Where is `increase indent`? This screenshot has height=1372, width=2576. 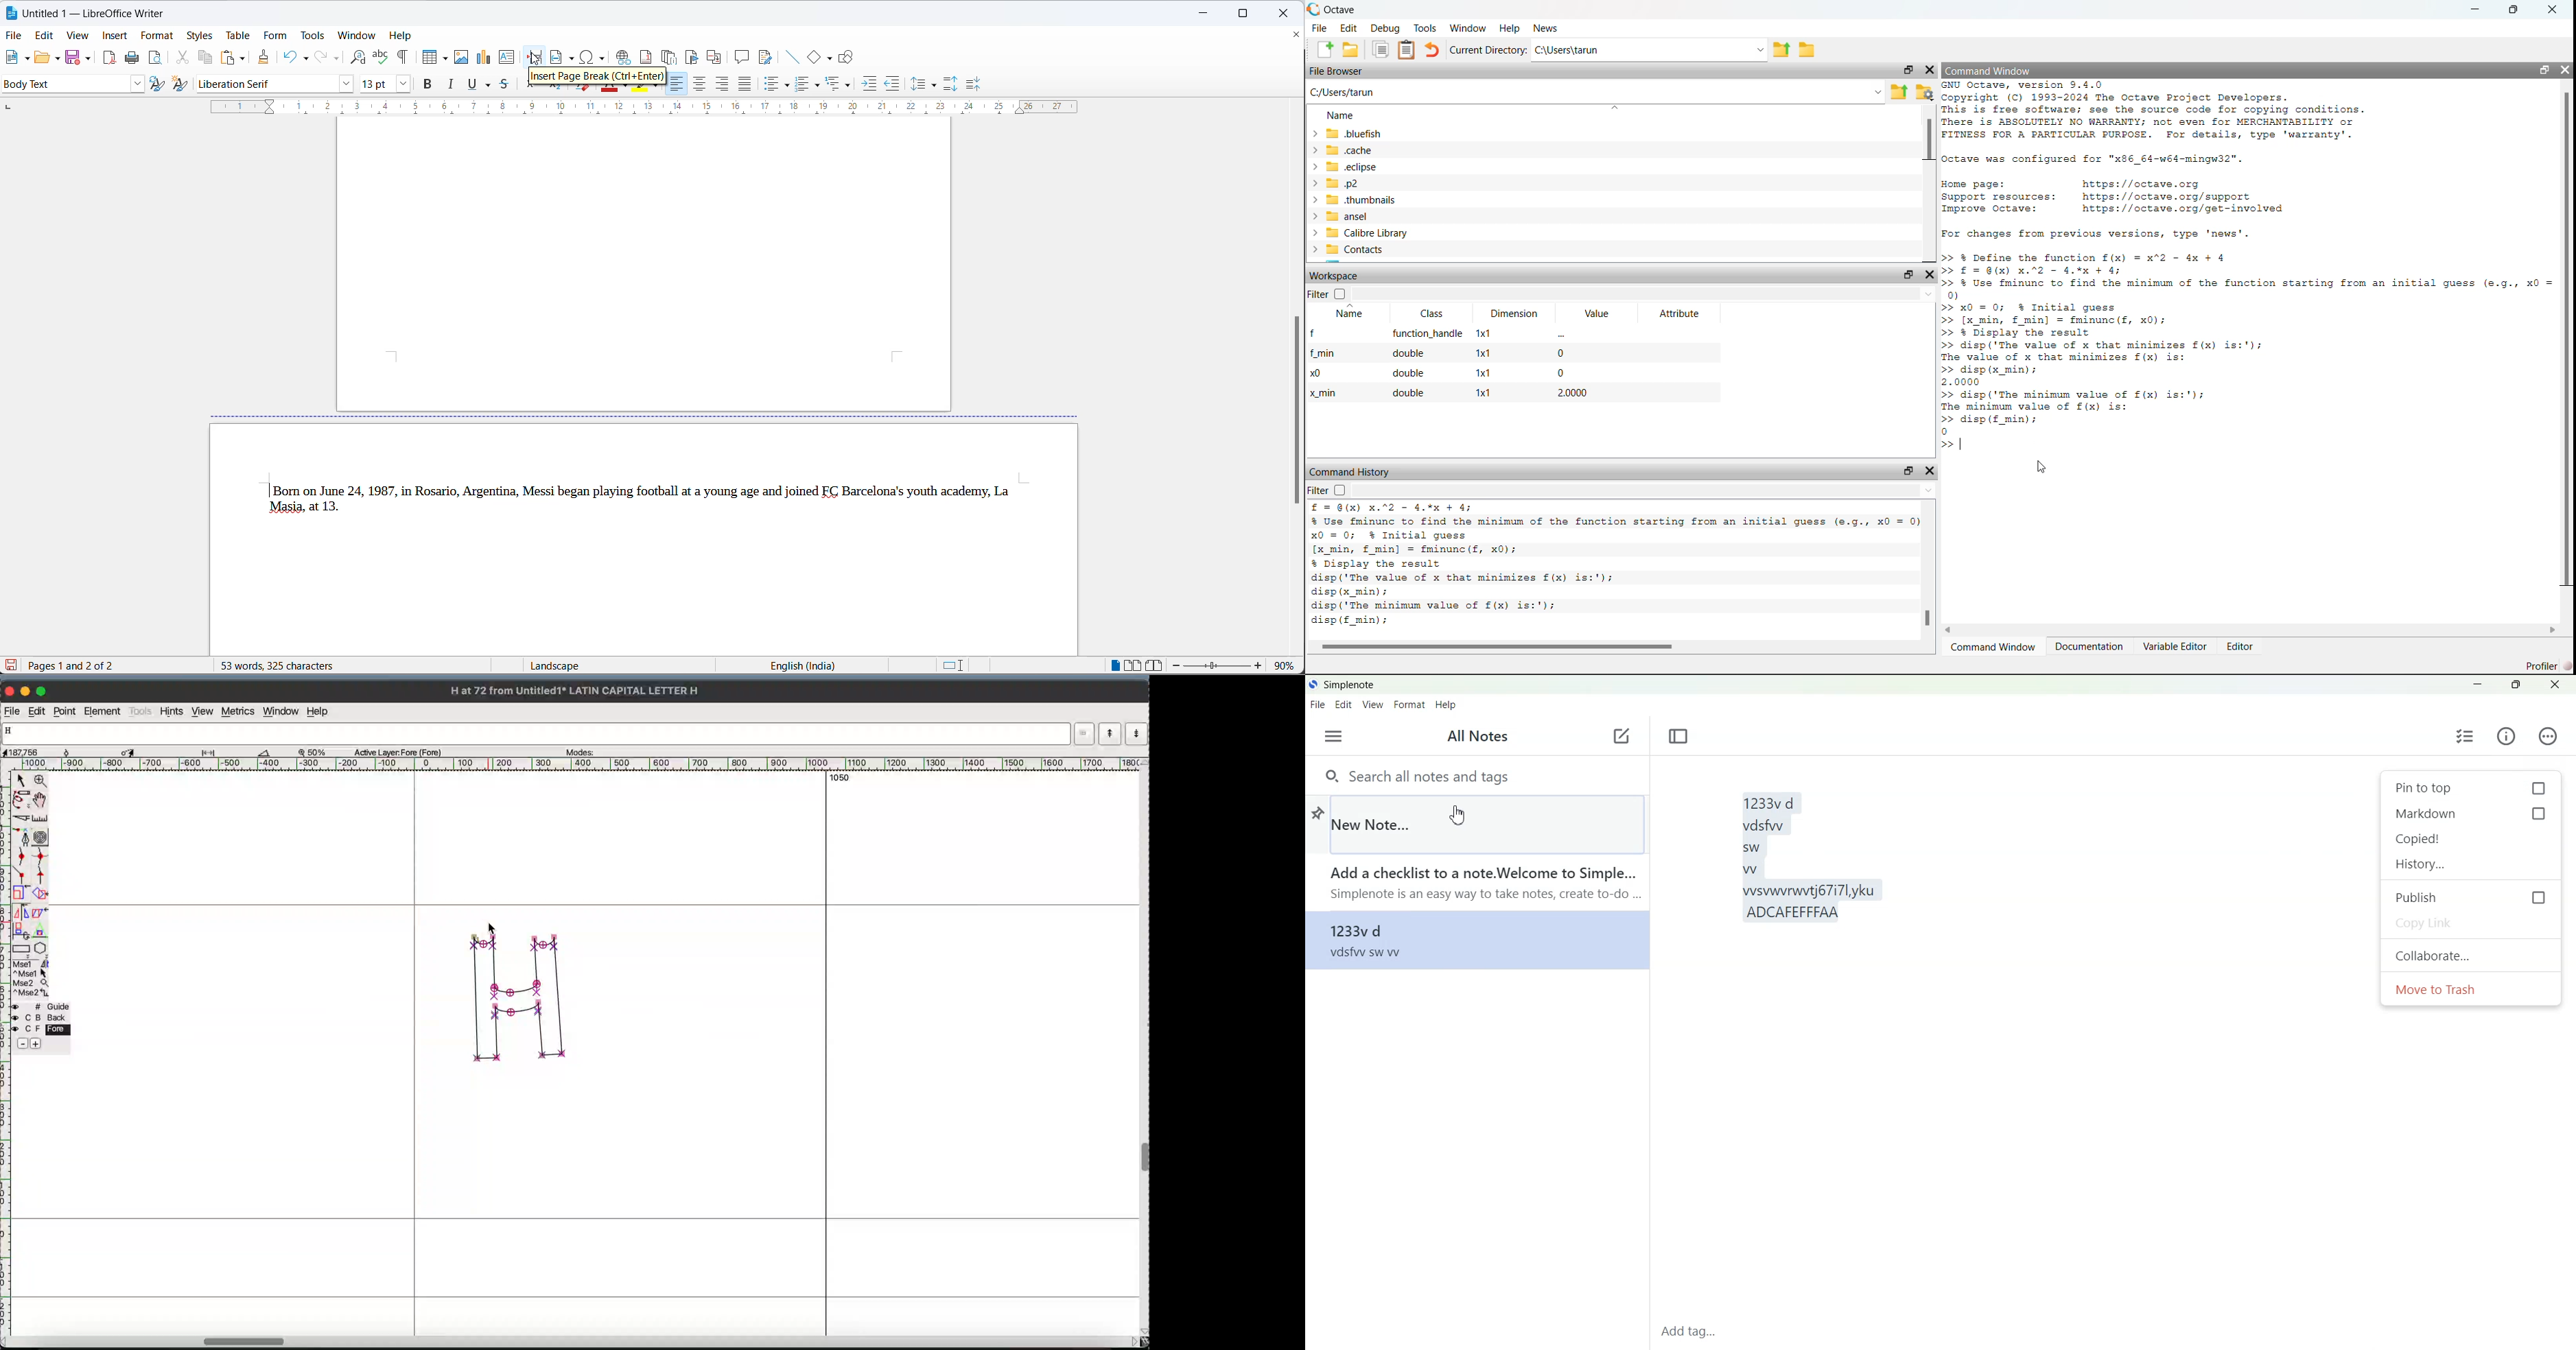
increase indent is located at coordinates (869, 82).